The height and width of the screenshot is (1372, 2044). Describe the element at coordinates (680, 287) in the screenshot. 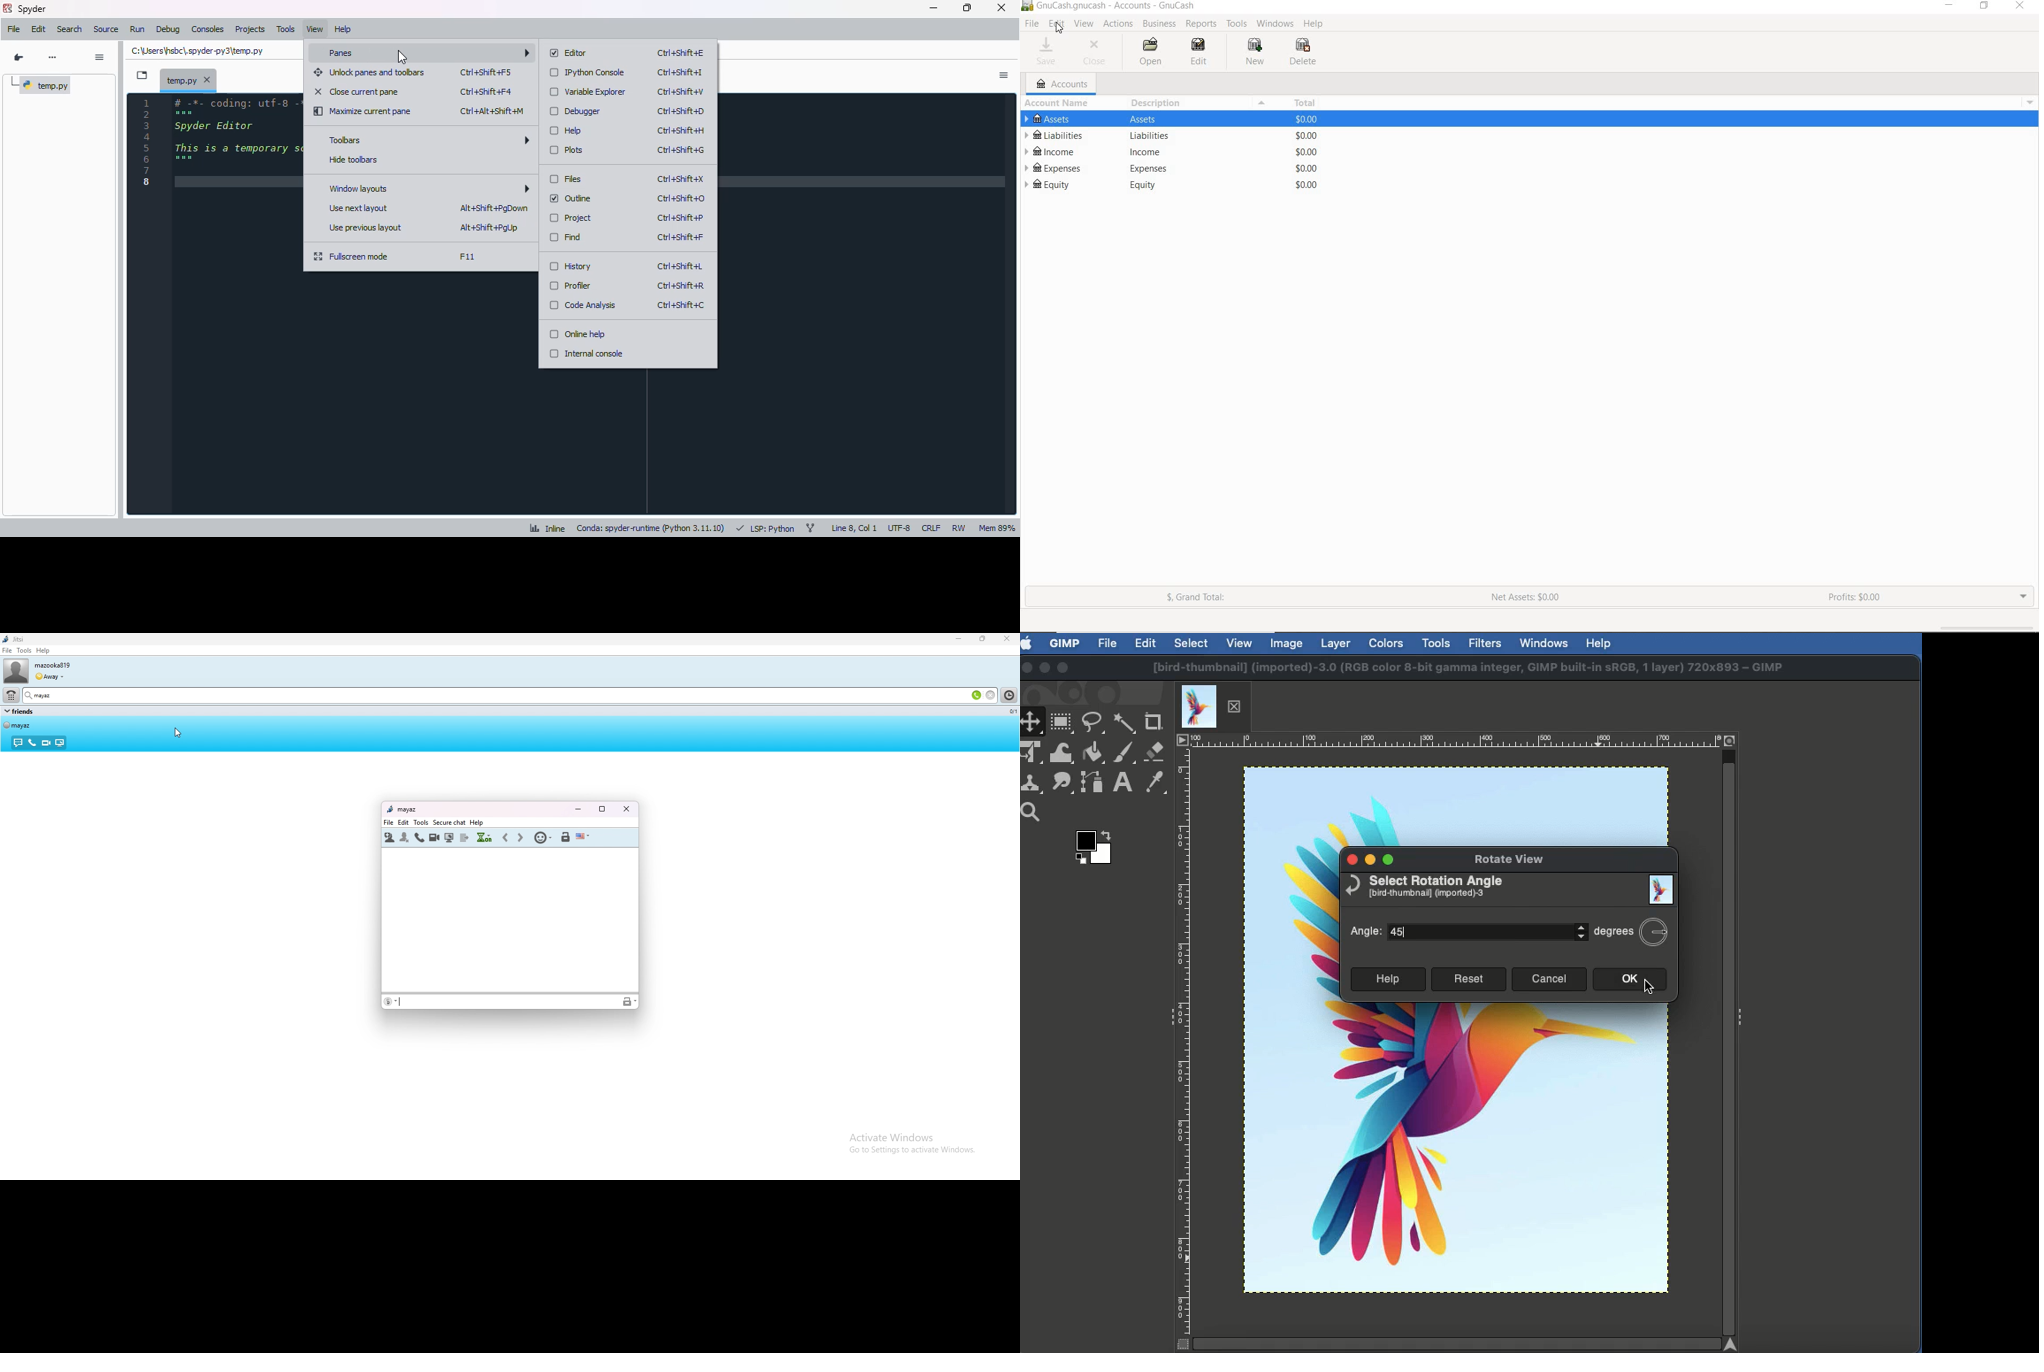

I see `shortcut for profiler` at that location.